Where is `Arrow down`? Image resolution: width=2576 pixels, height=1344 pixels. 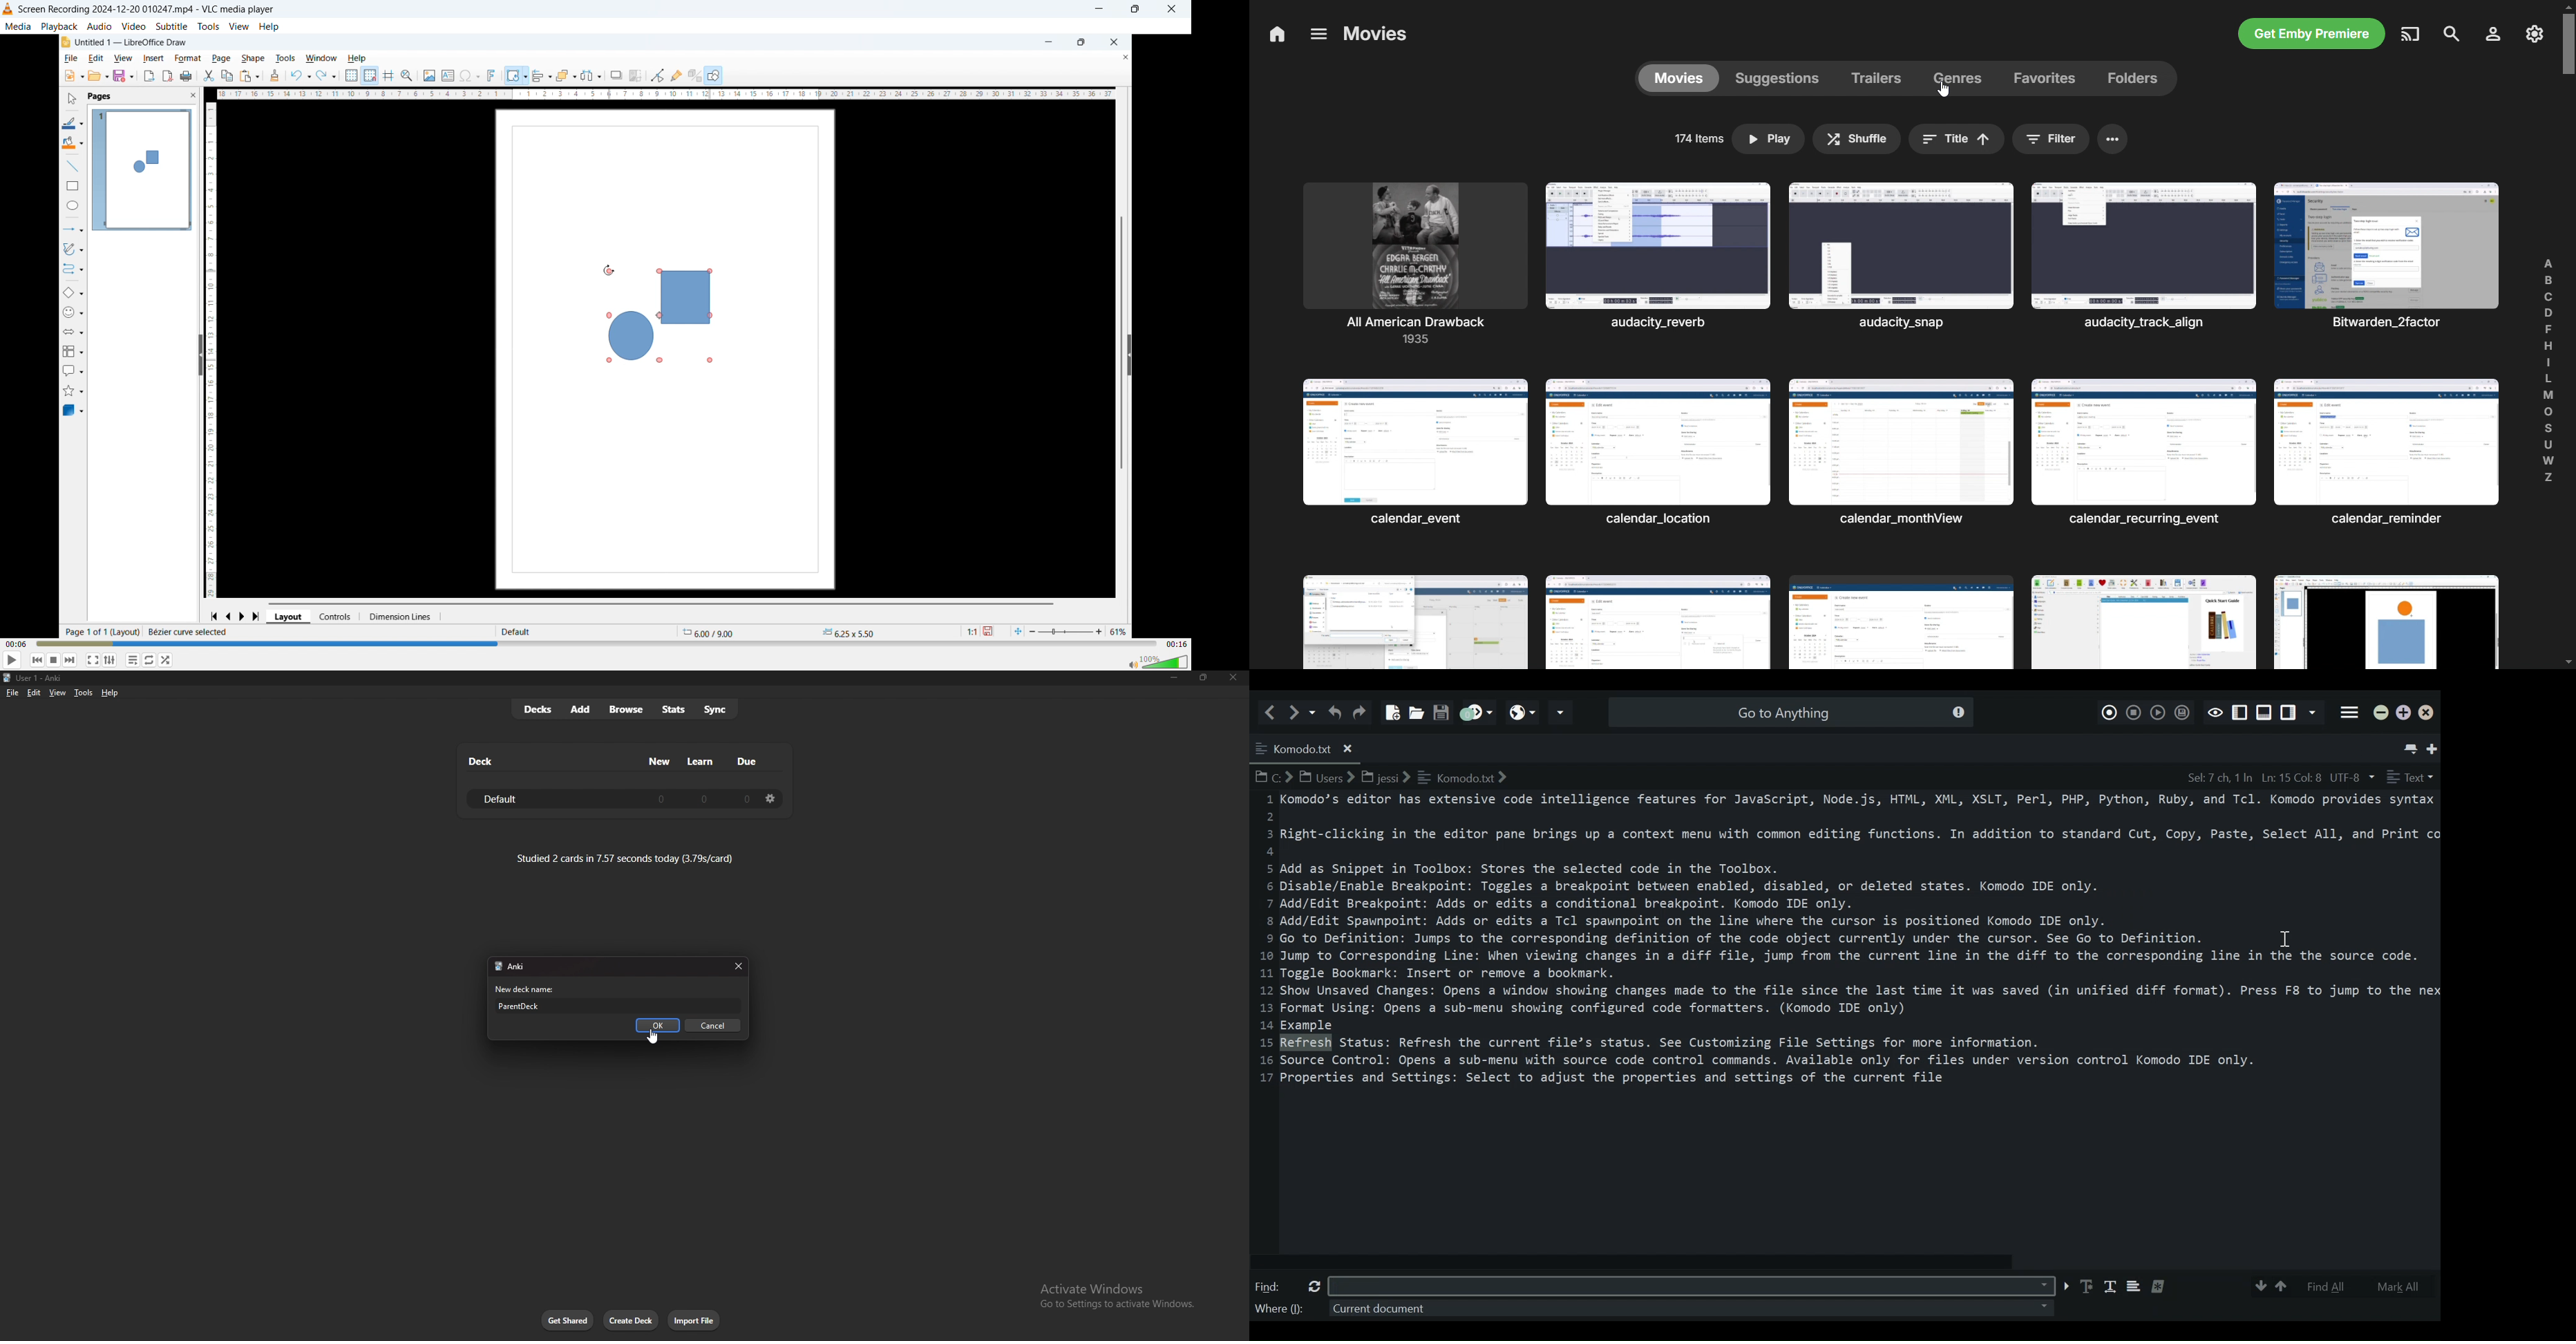 Arrow down is located at coordinates (2283, 1286).